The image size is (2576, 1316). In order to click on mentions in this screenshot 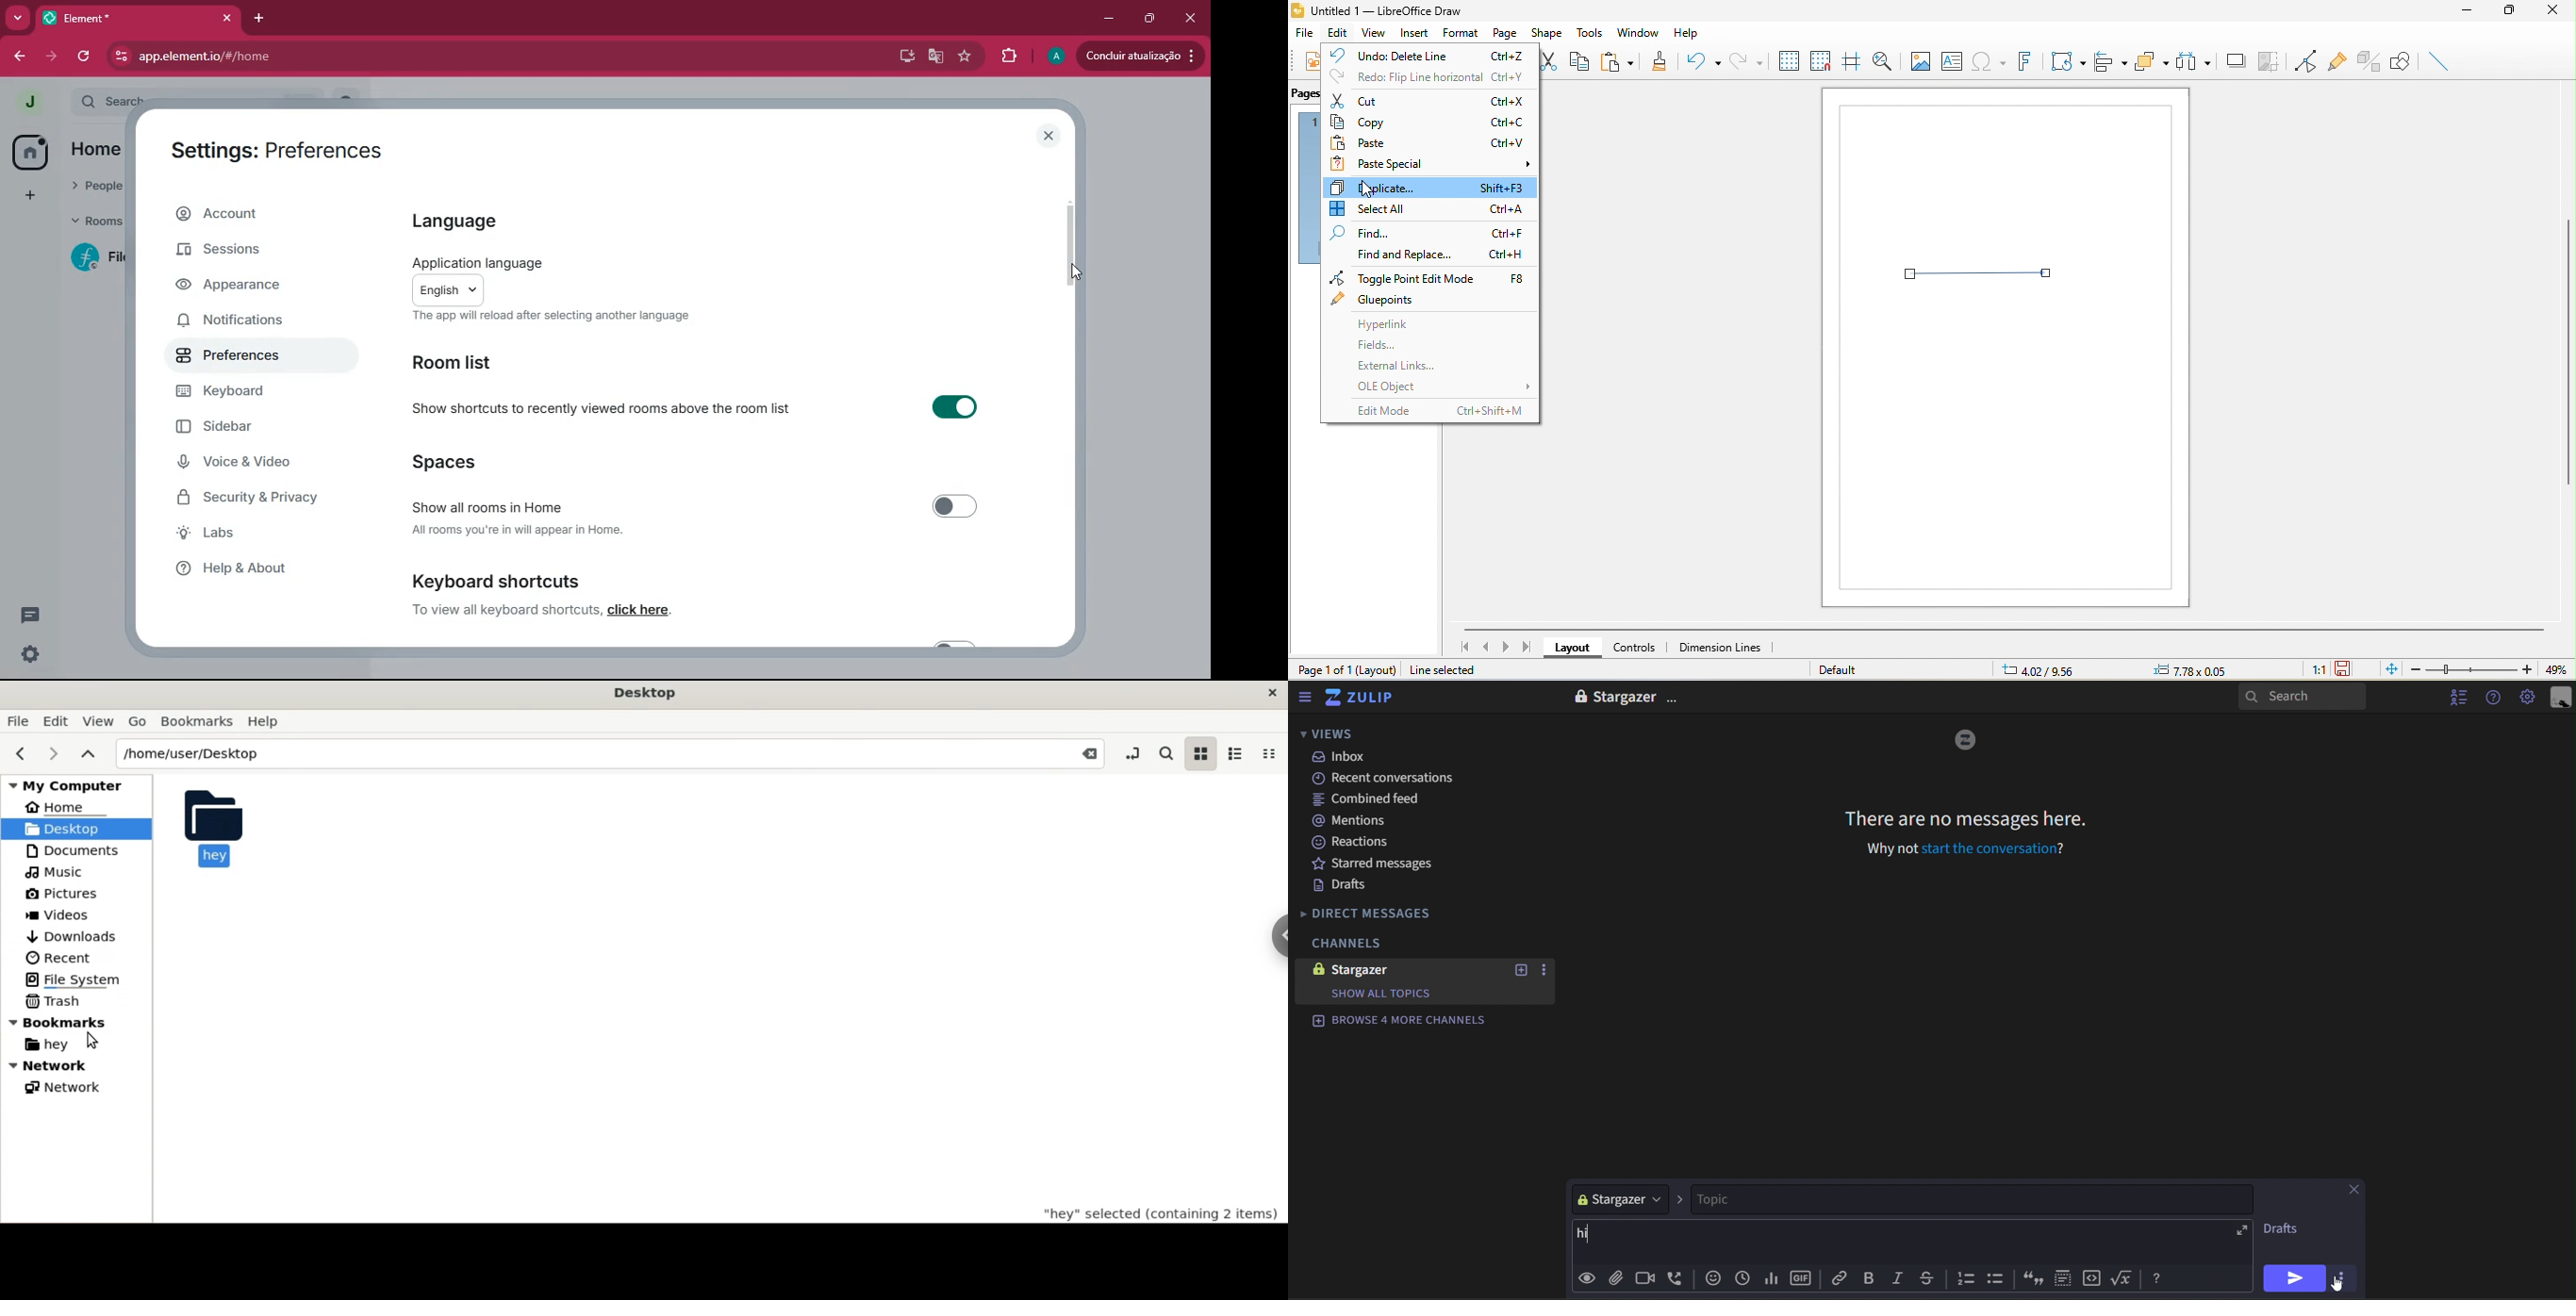, I will do `click(1380, 822)`.